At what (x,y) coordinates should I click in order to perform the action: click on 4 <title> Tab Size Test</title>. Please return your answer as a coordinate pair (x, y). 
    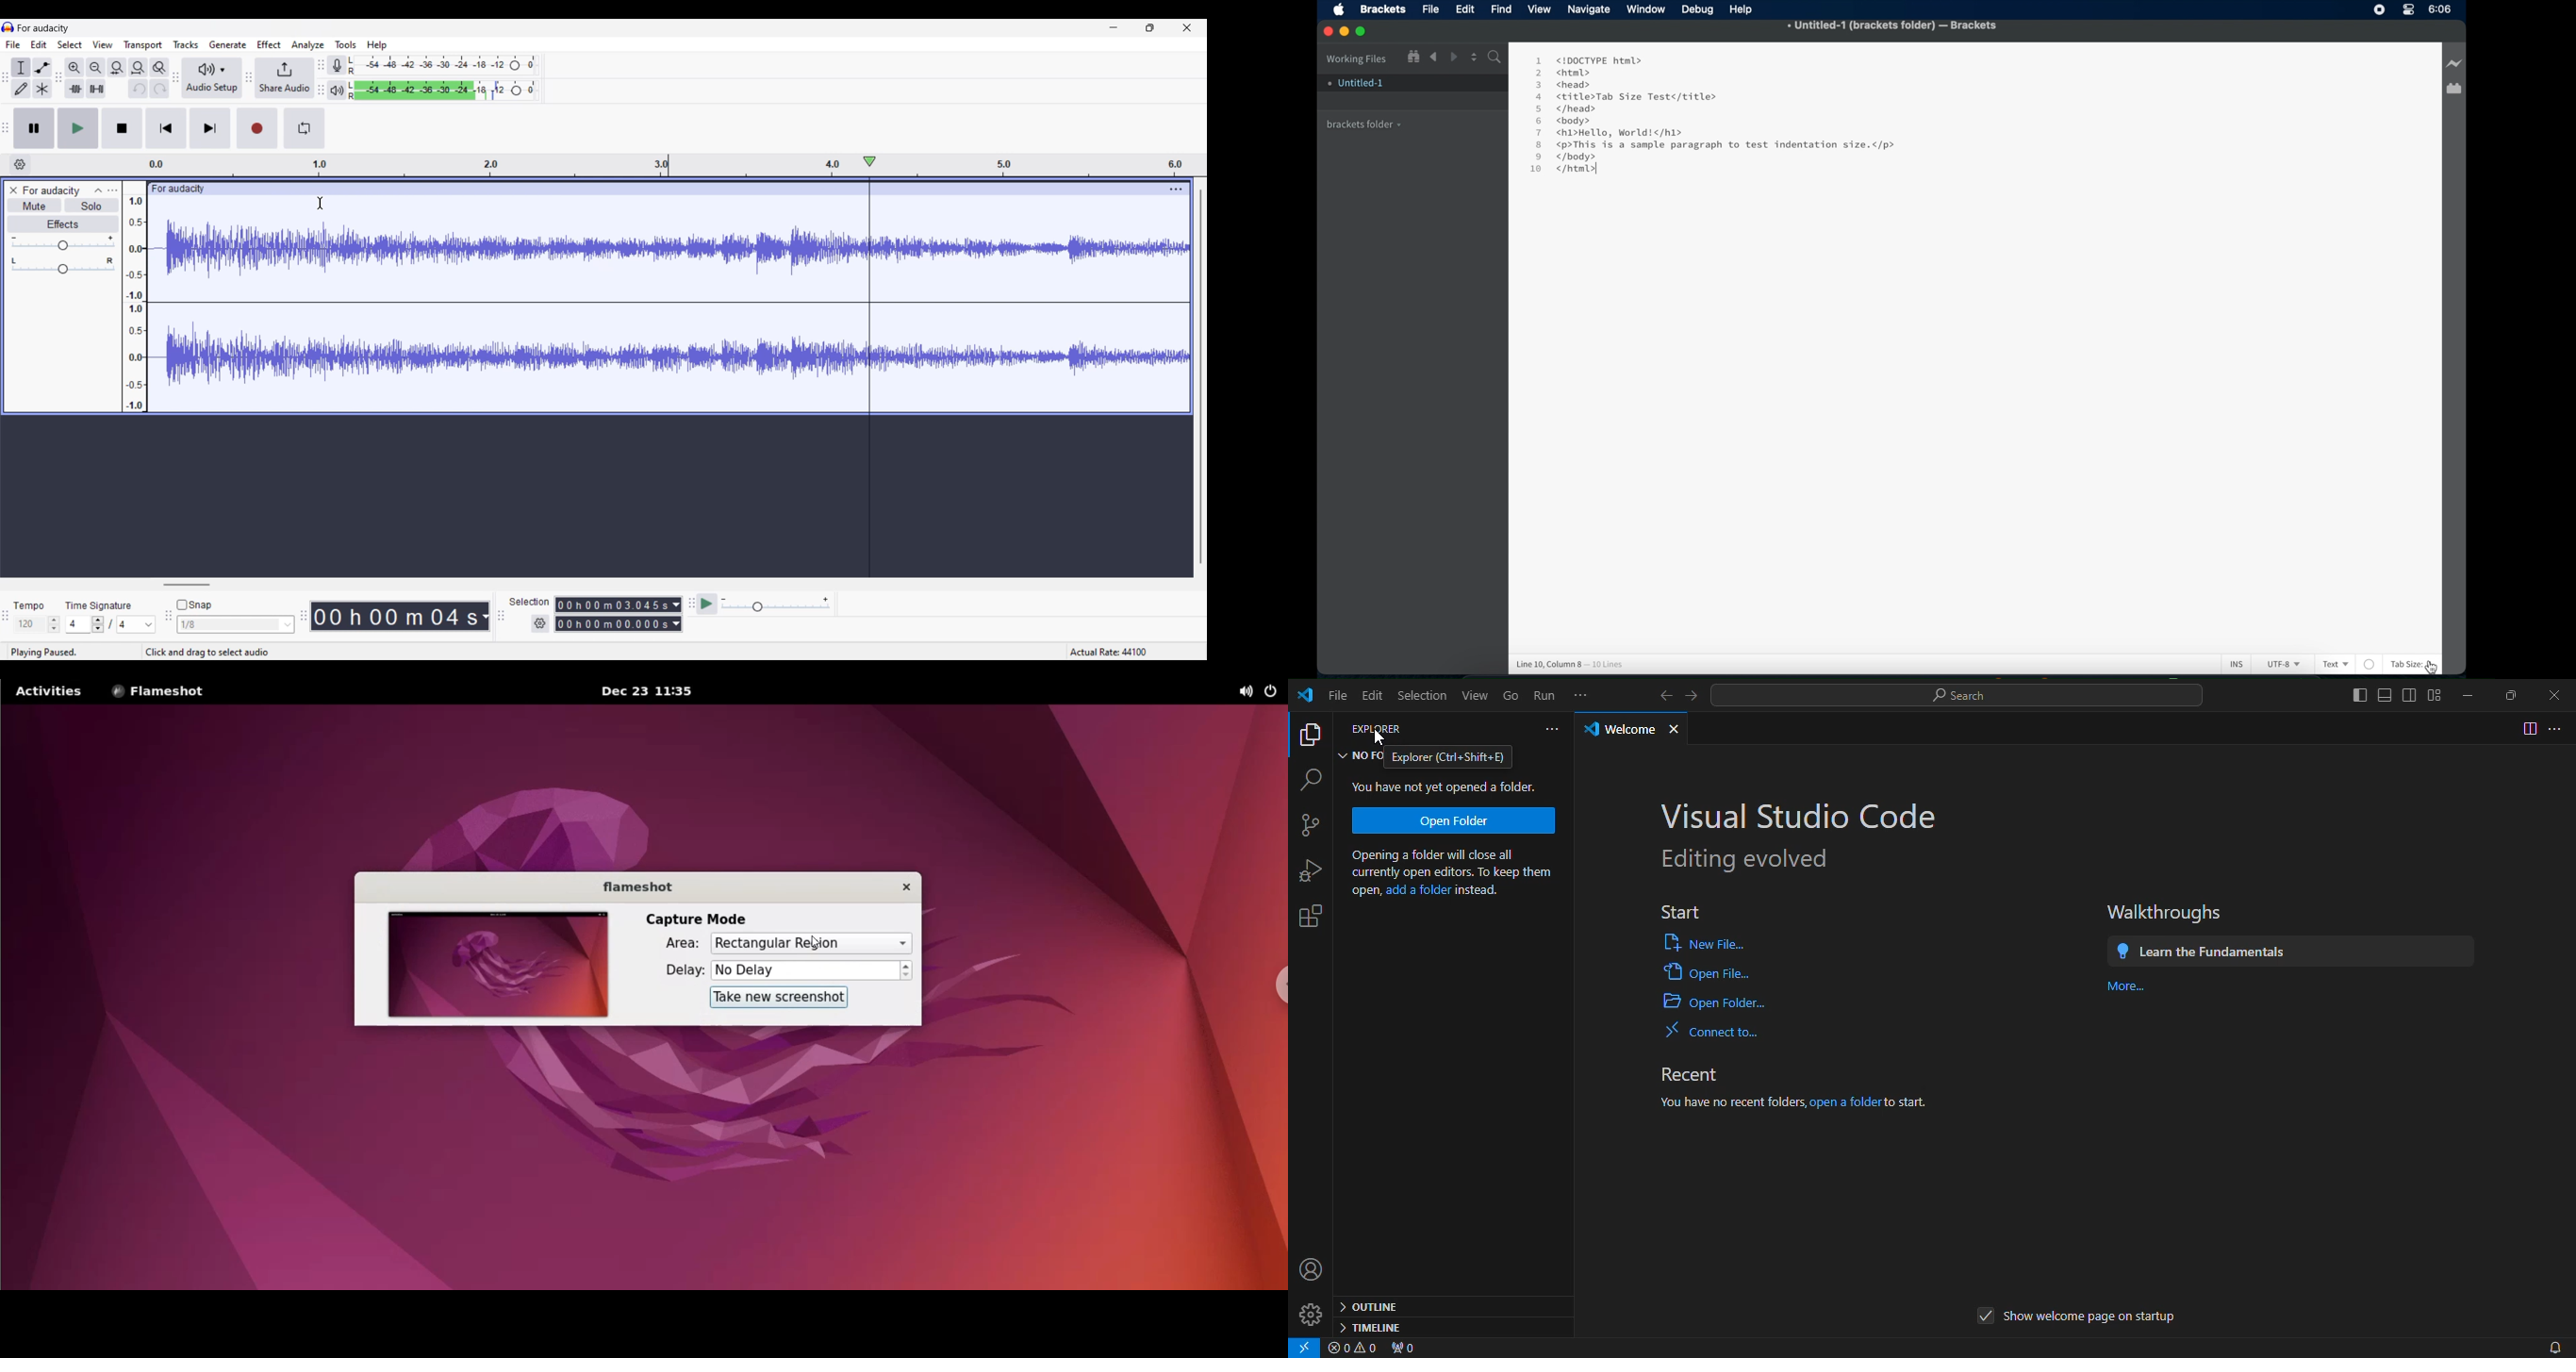
    Looking at the image, I should click on (1625, 97).